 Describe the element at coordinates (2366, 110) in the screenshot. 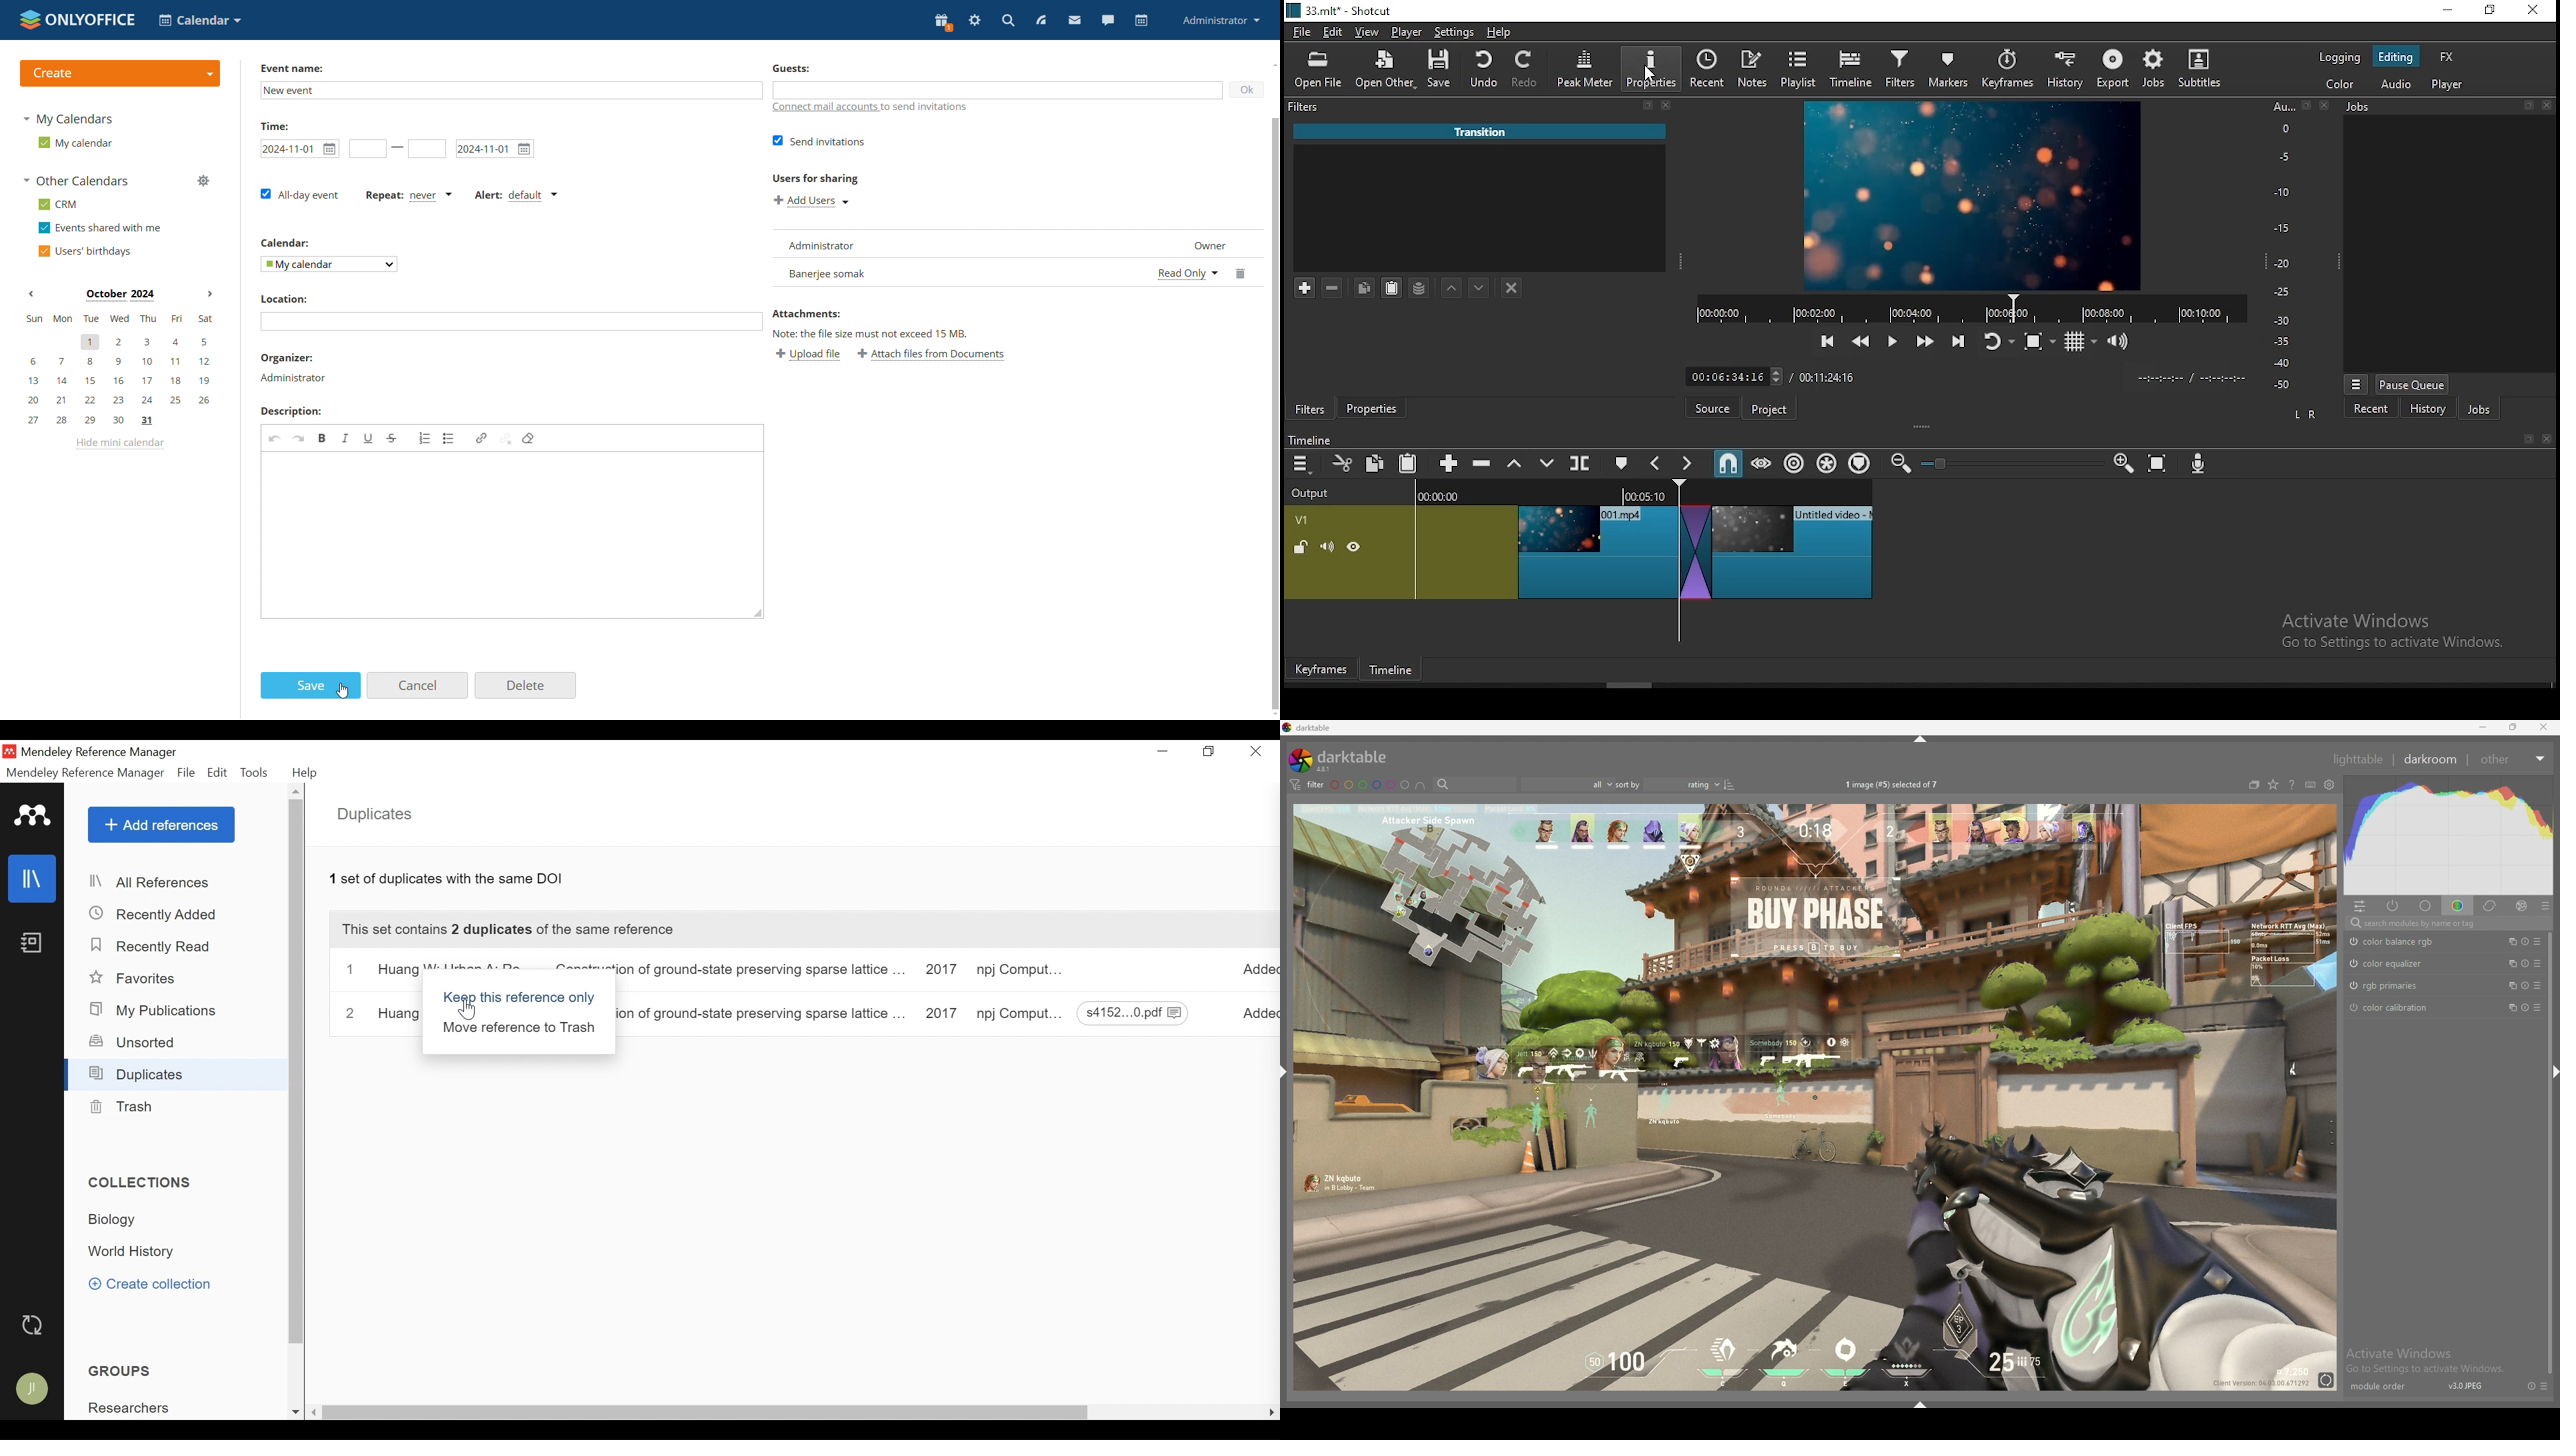

I see `Jobs` at that location.